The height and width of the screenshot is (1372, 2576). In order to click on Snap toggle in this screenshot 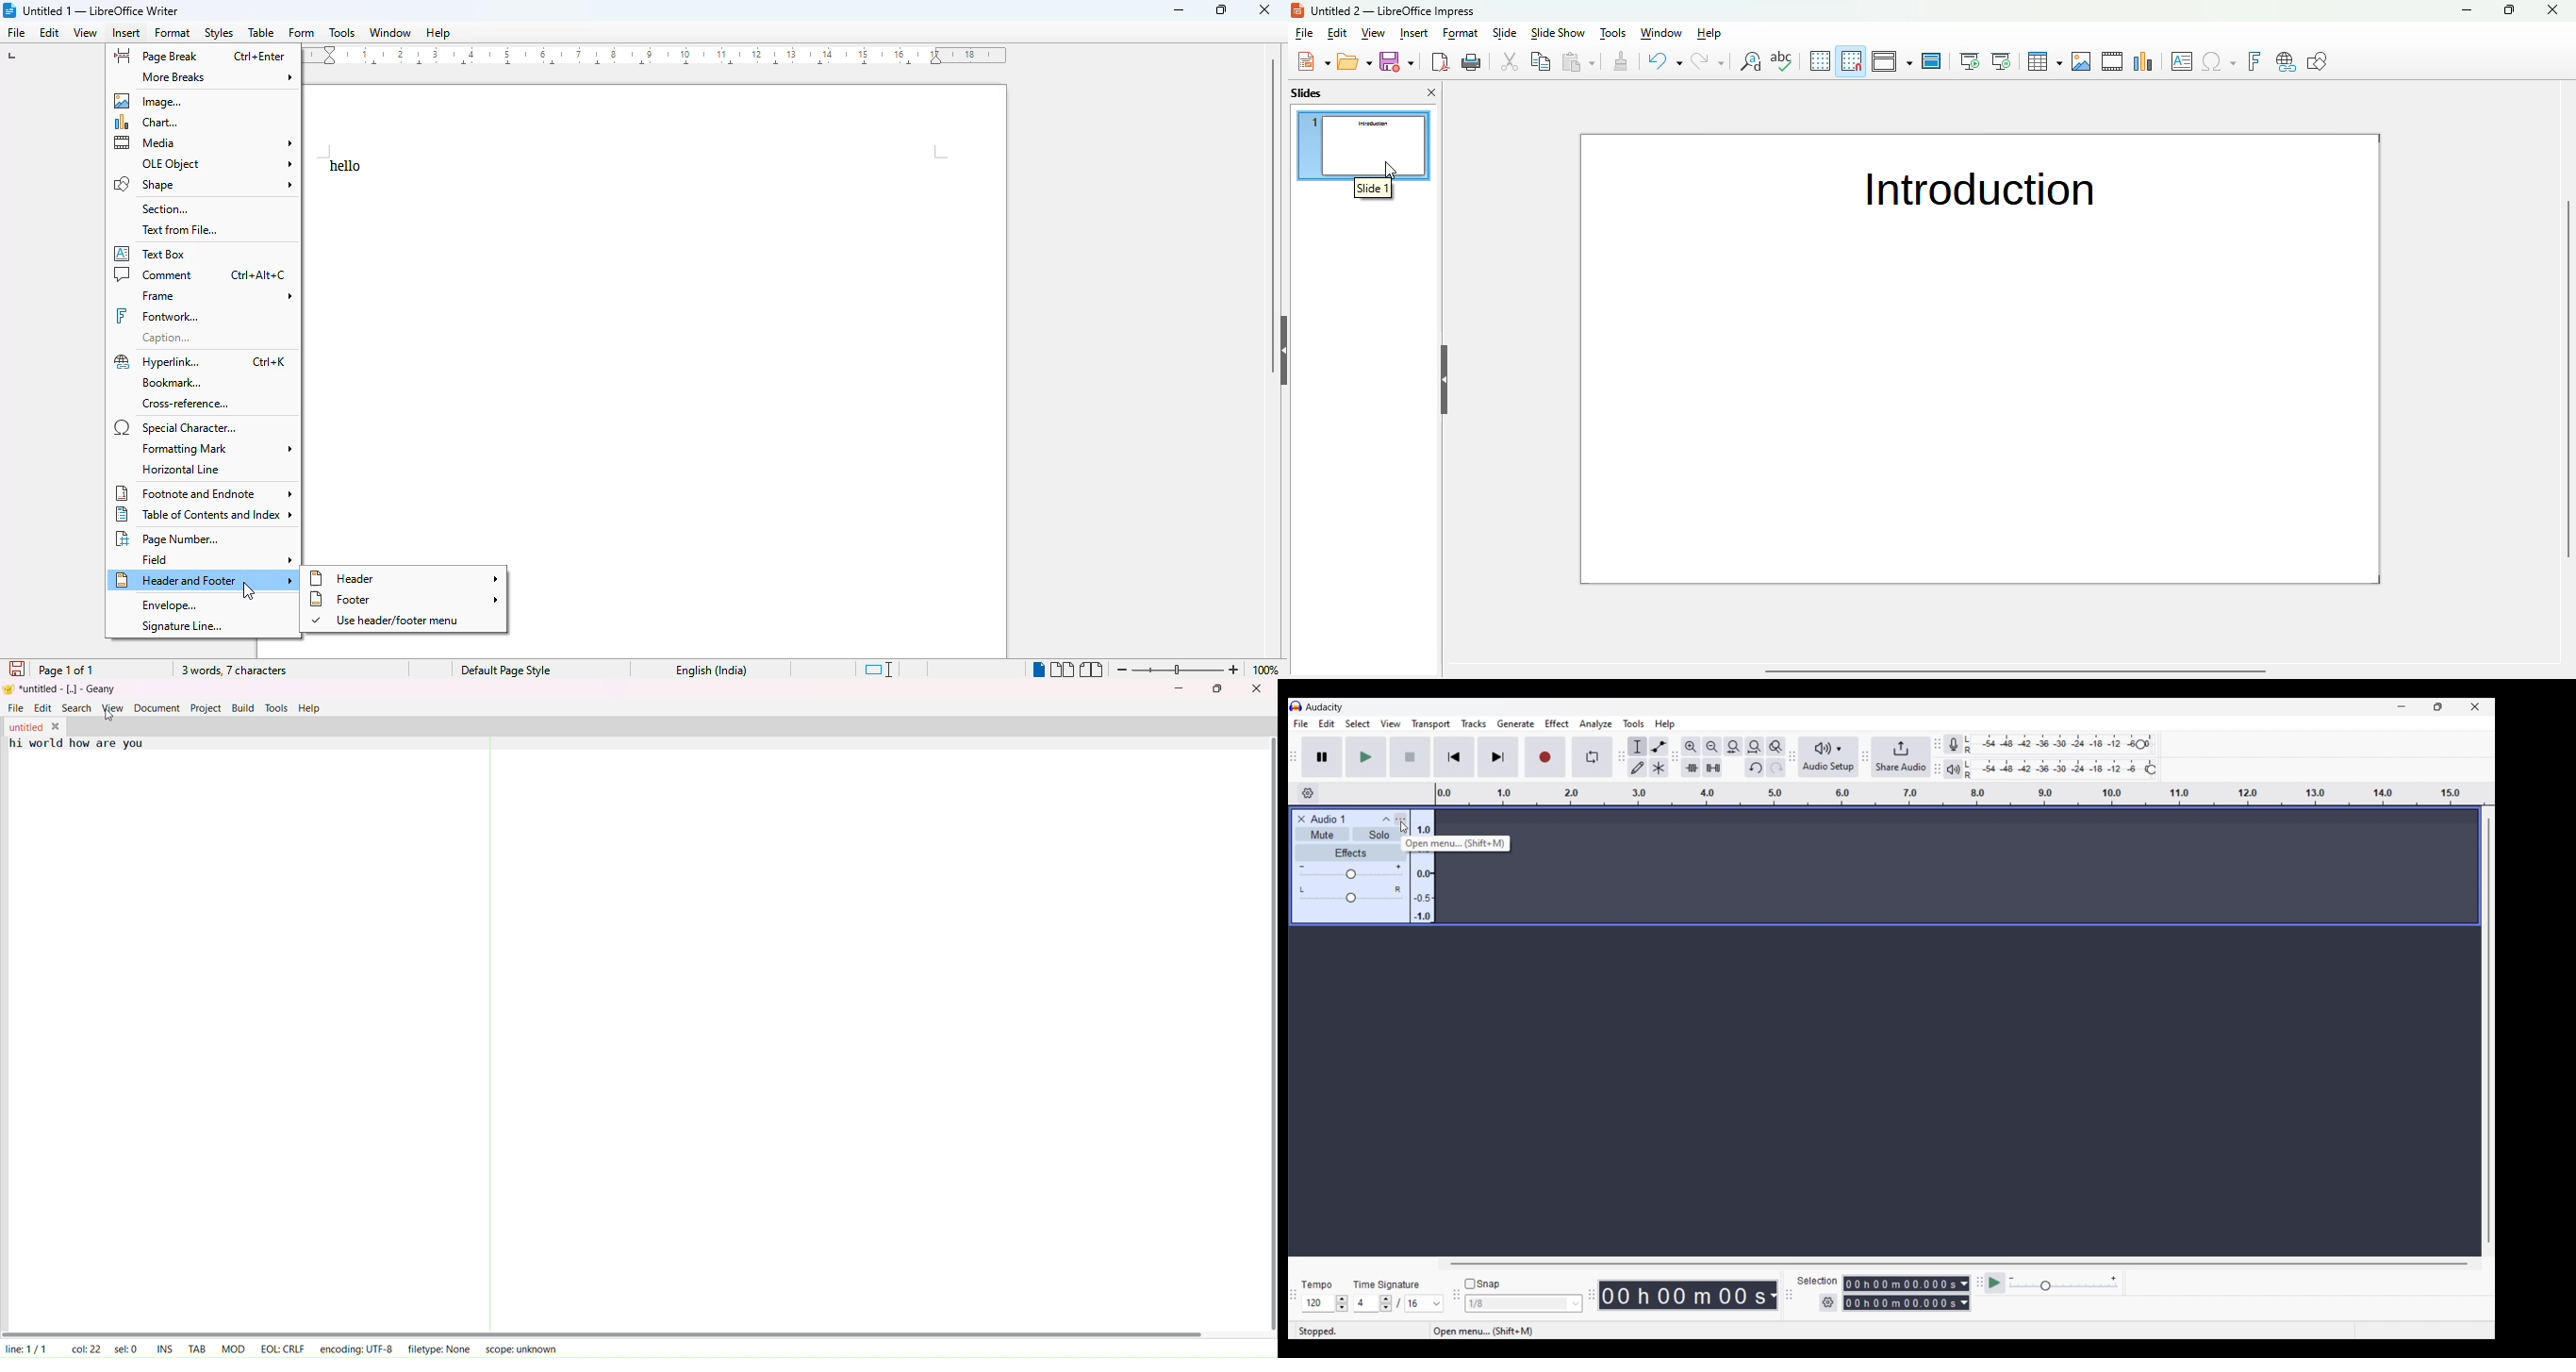, I will do `click(1483, 1284)`.